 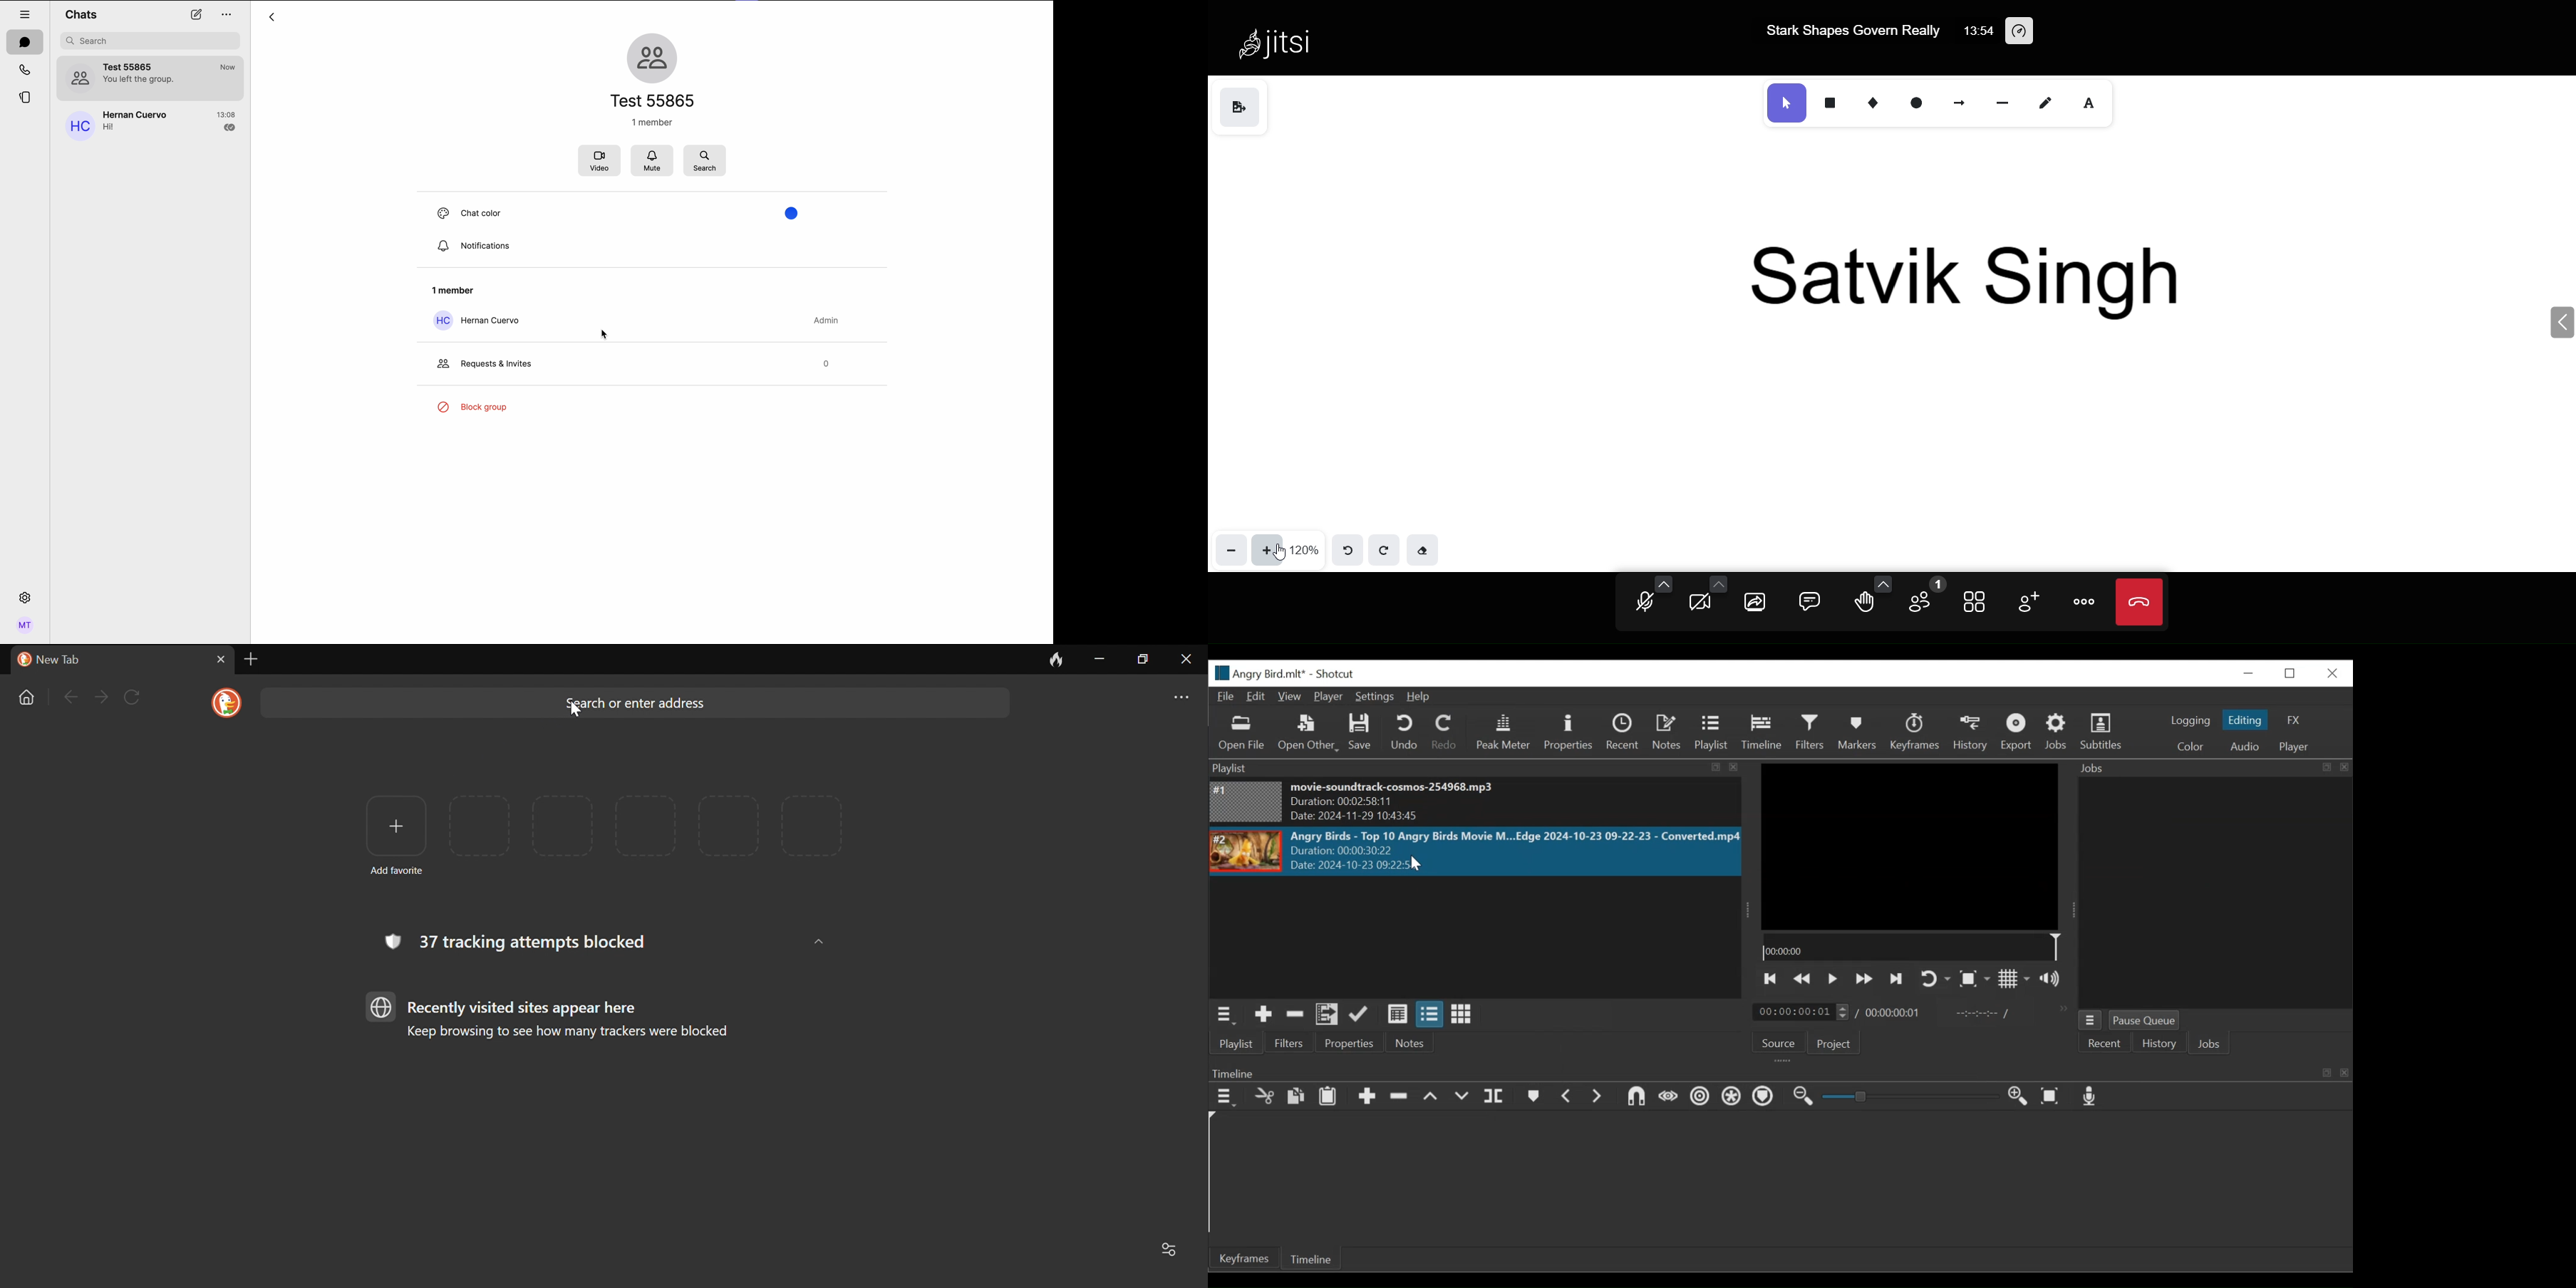 What do you see at coordinates (2191, 720) in the screenshot?
I see `logging` at bounding box center [2191, 720].